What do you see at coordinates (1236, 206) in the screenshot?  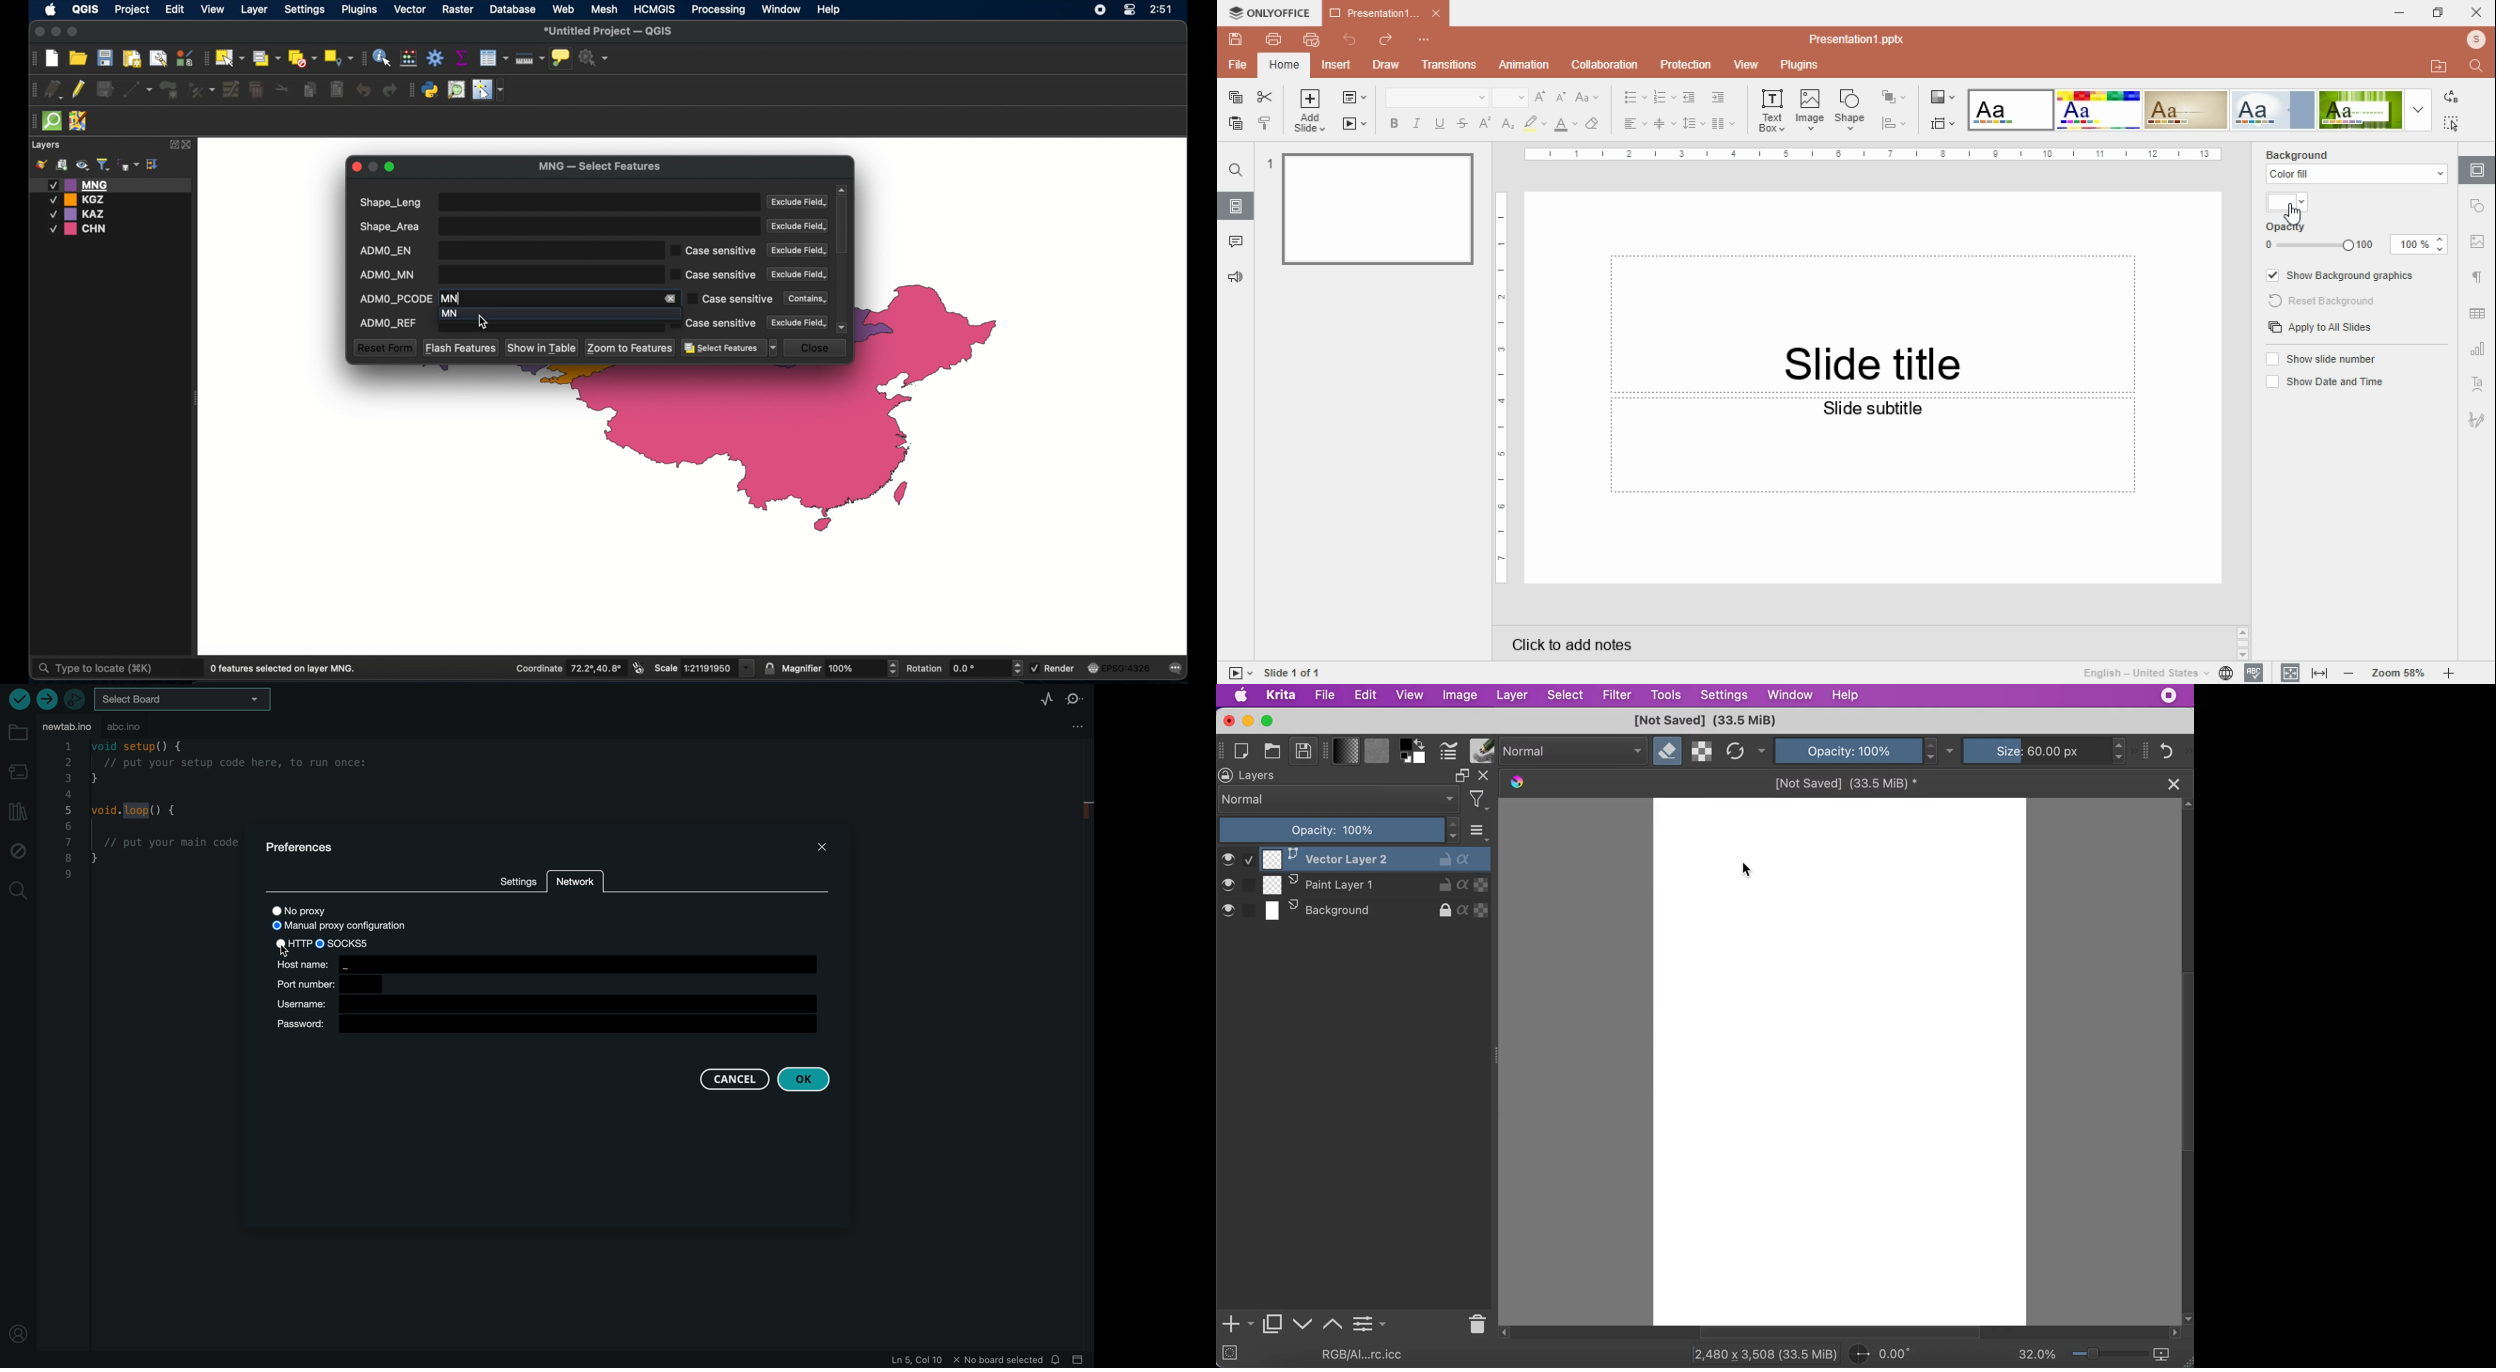 I see `slides` at bounding box center [1236, 206].